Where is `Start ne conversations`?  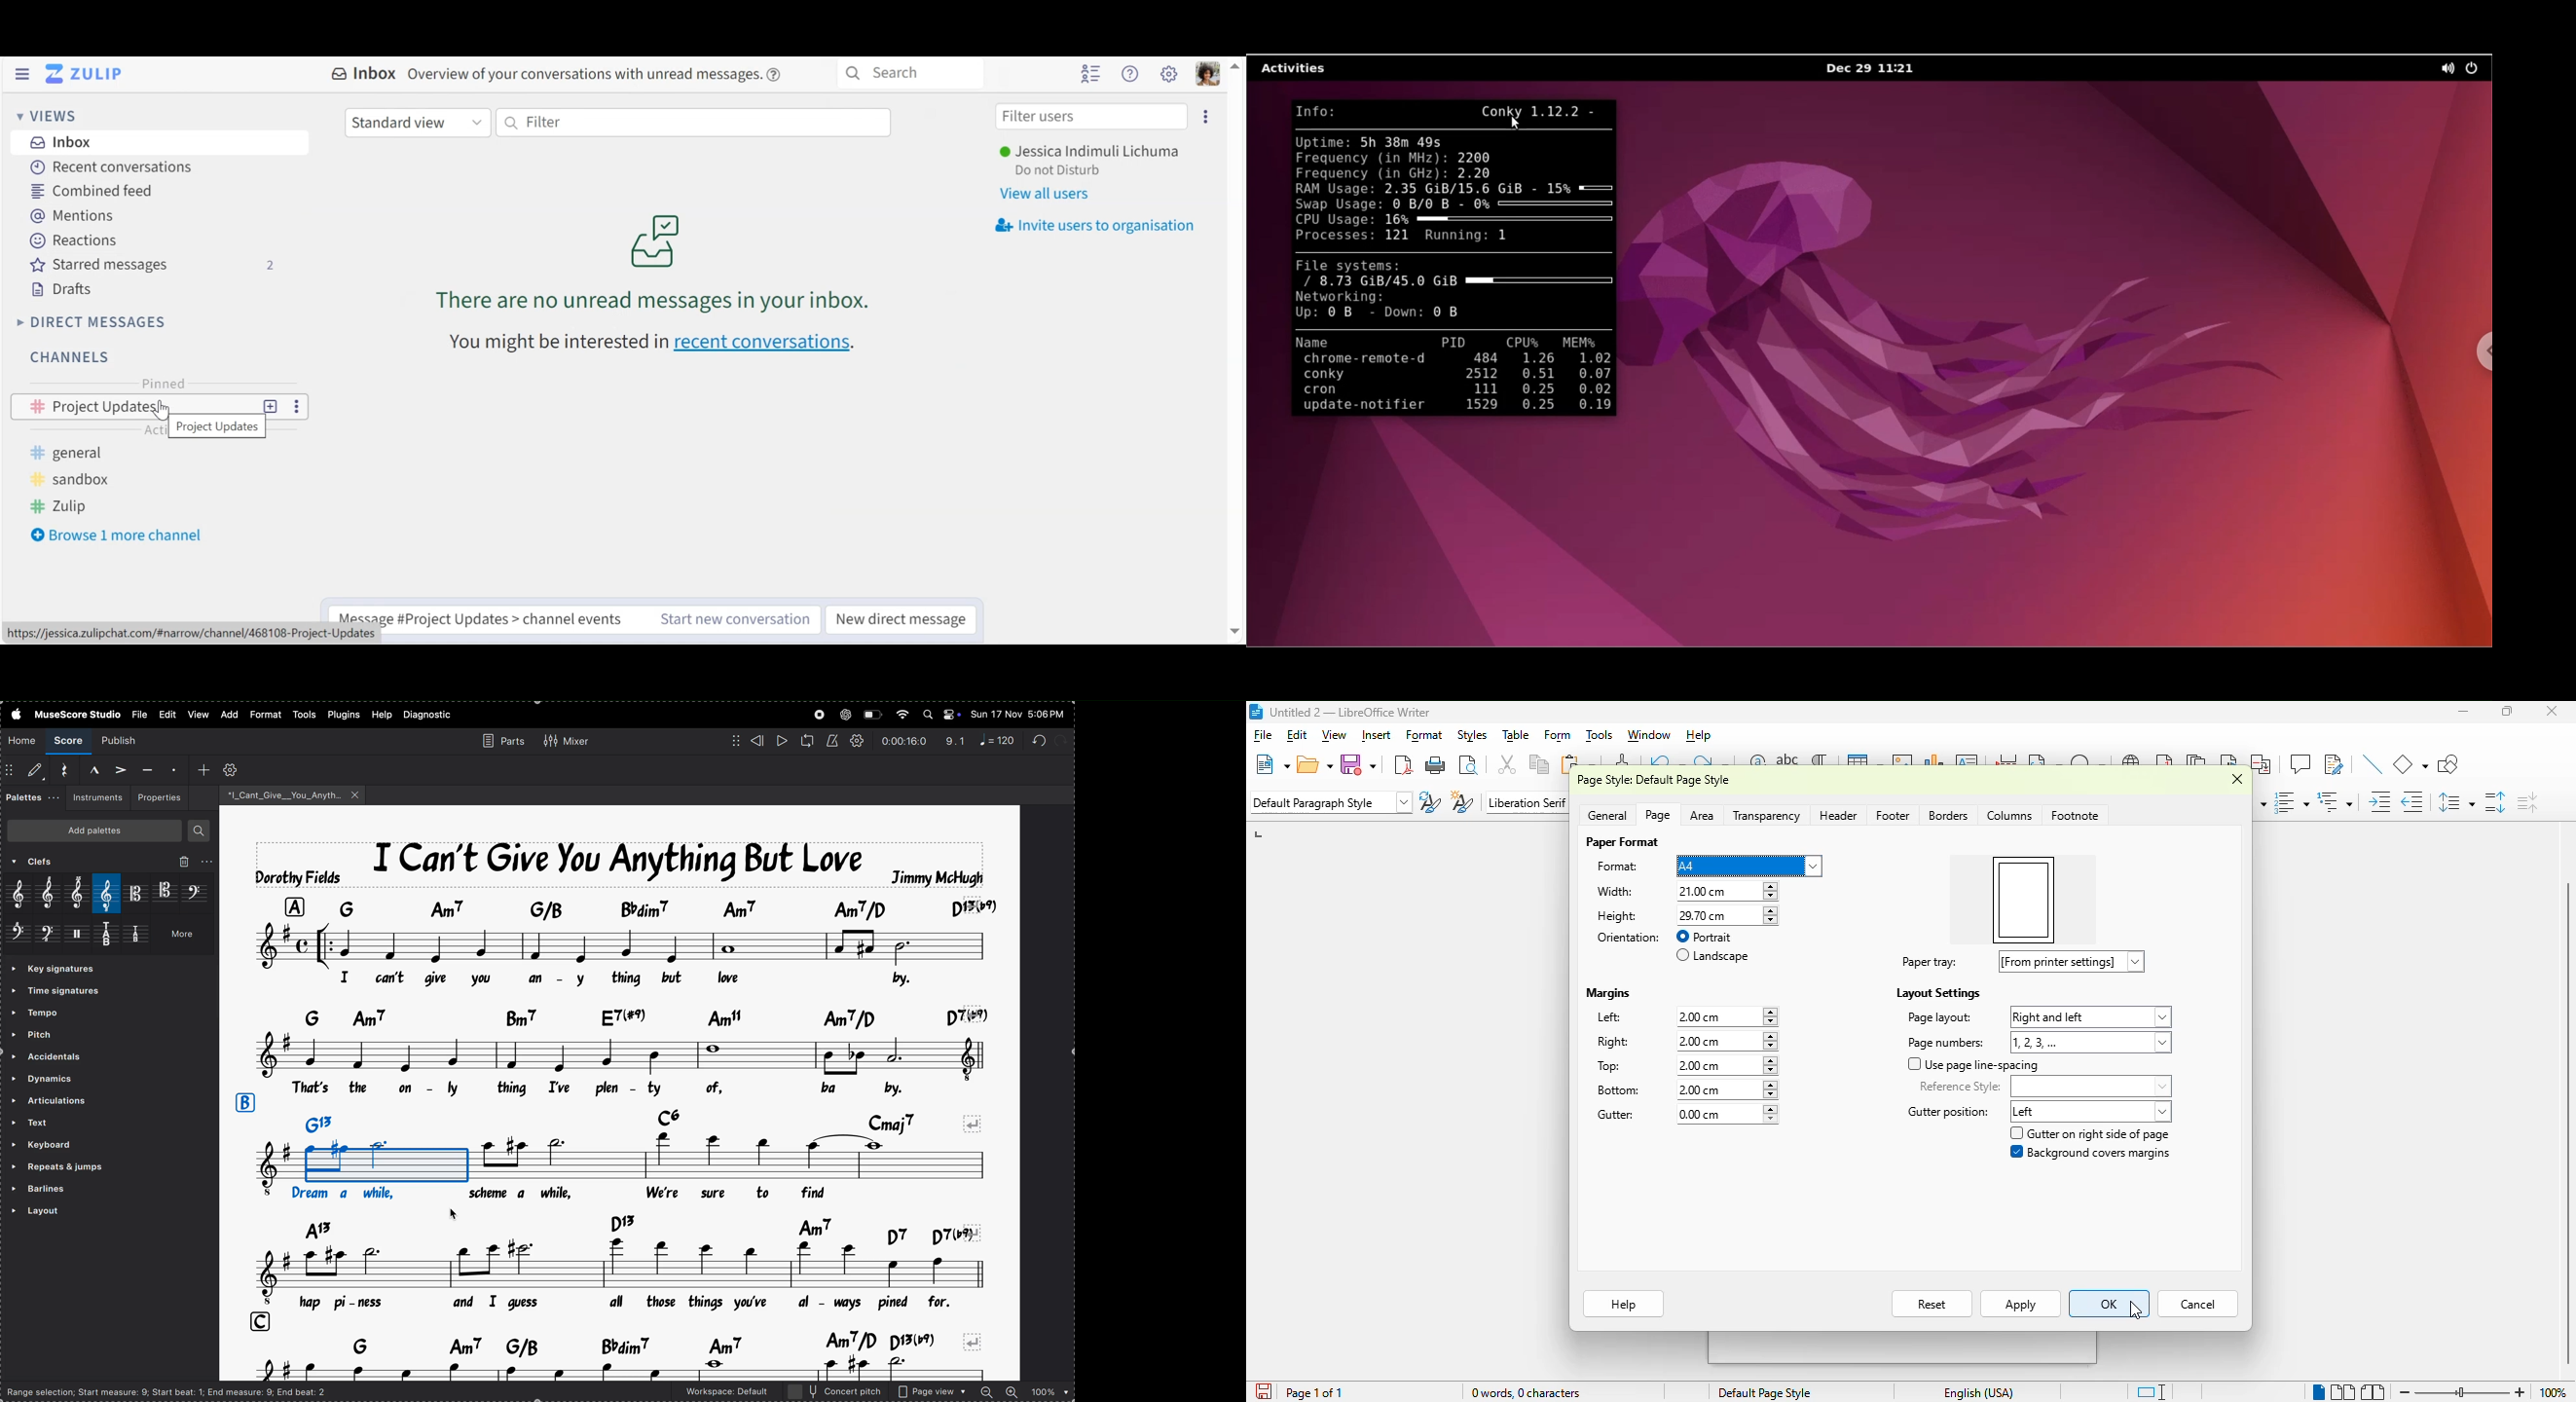 Start ne conversations is located at coordinates (731, 620).